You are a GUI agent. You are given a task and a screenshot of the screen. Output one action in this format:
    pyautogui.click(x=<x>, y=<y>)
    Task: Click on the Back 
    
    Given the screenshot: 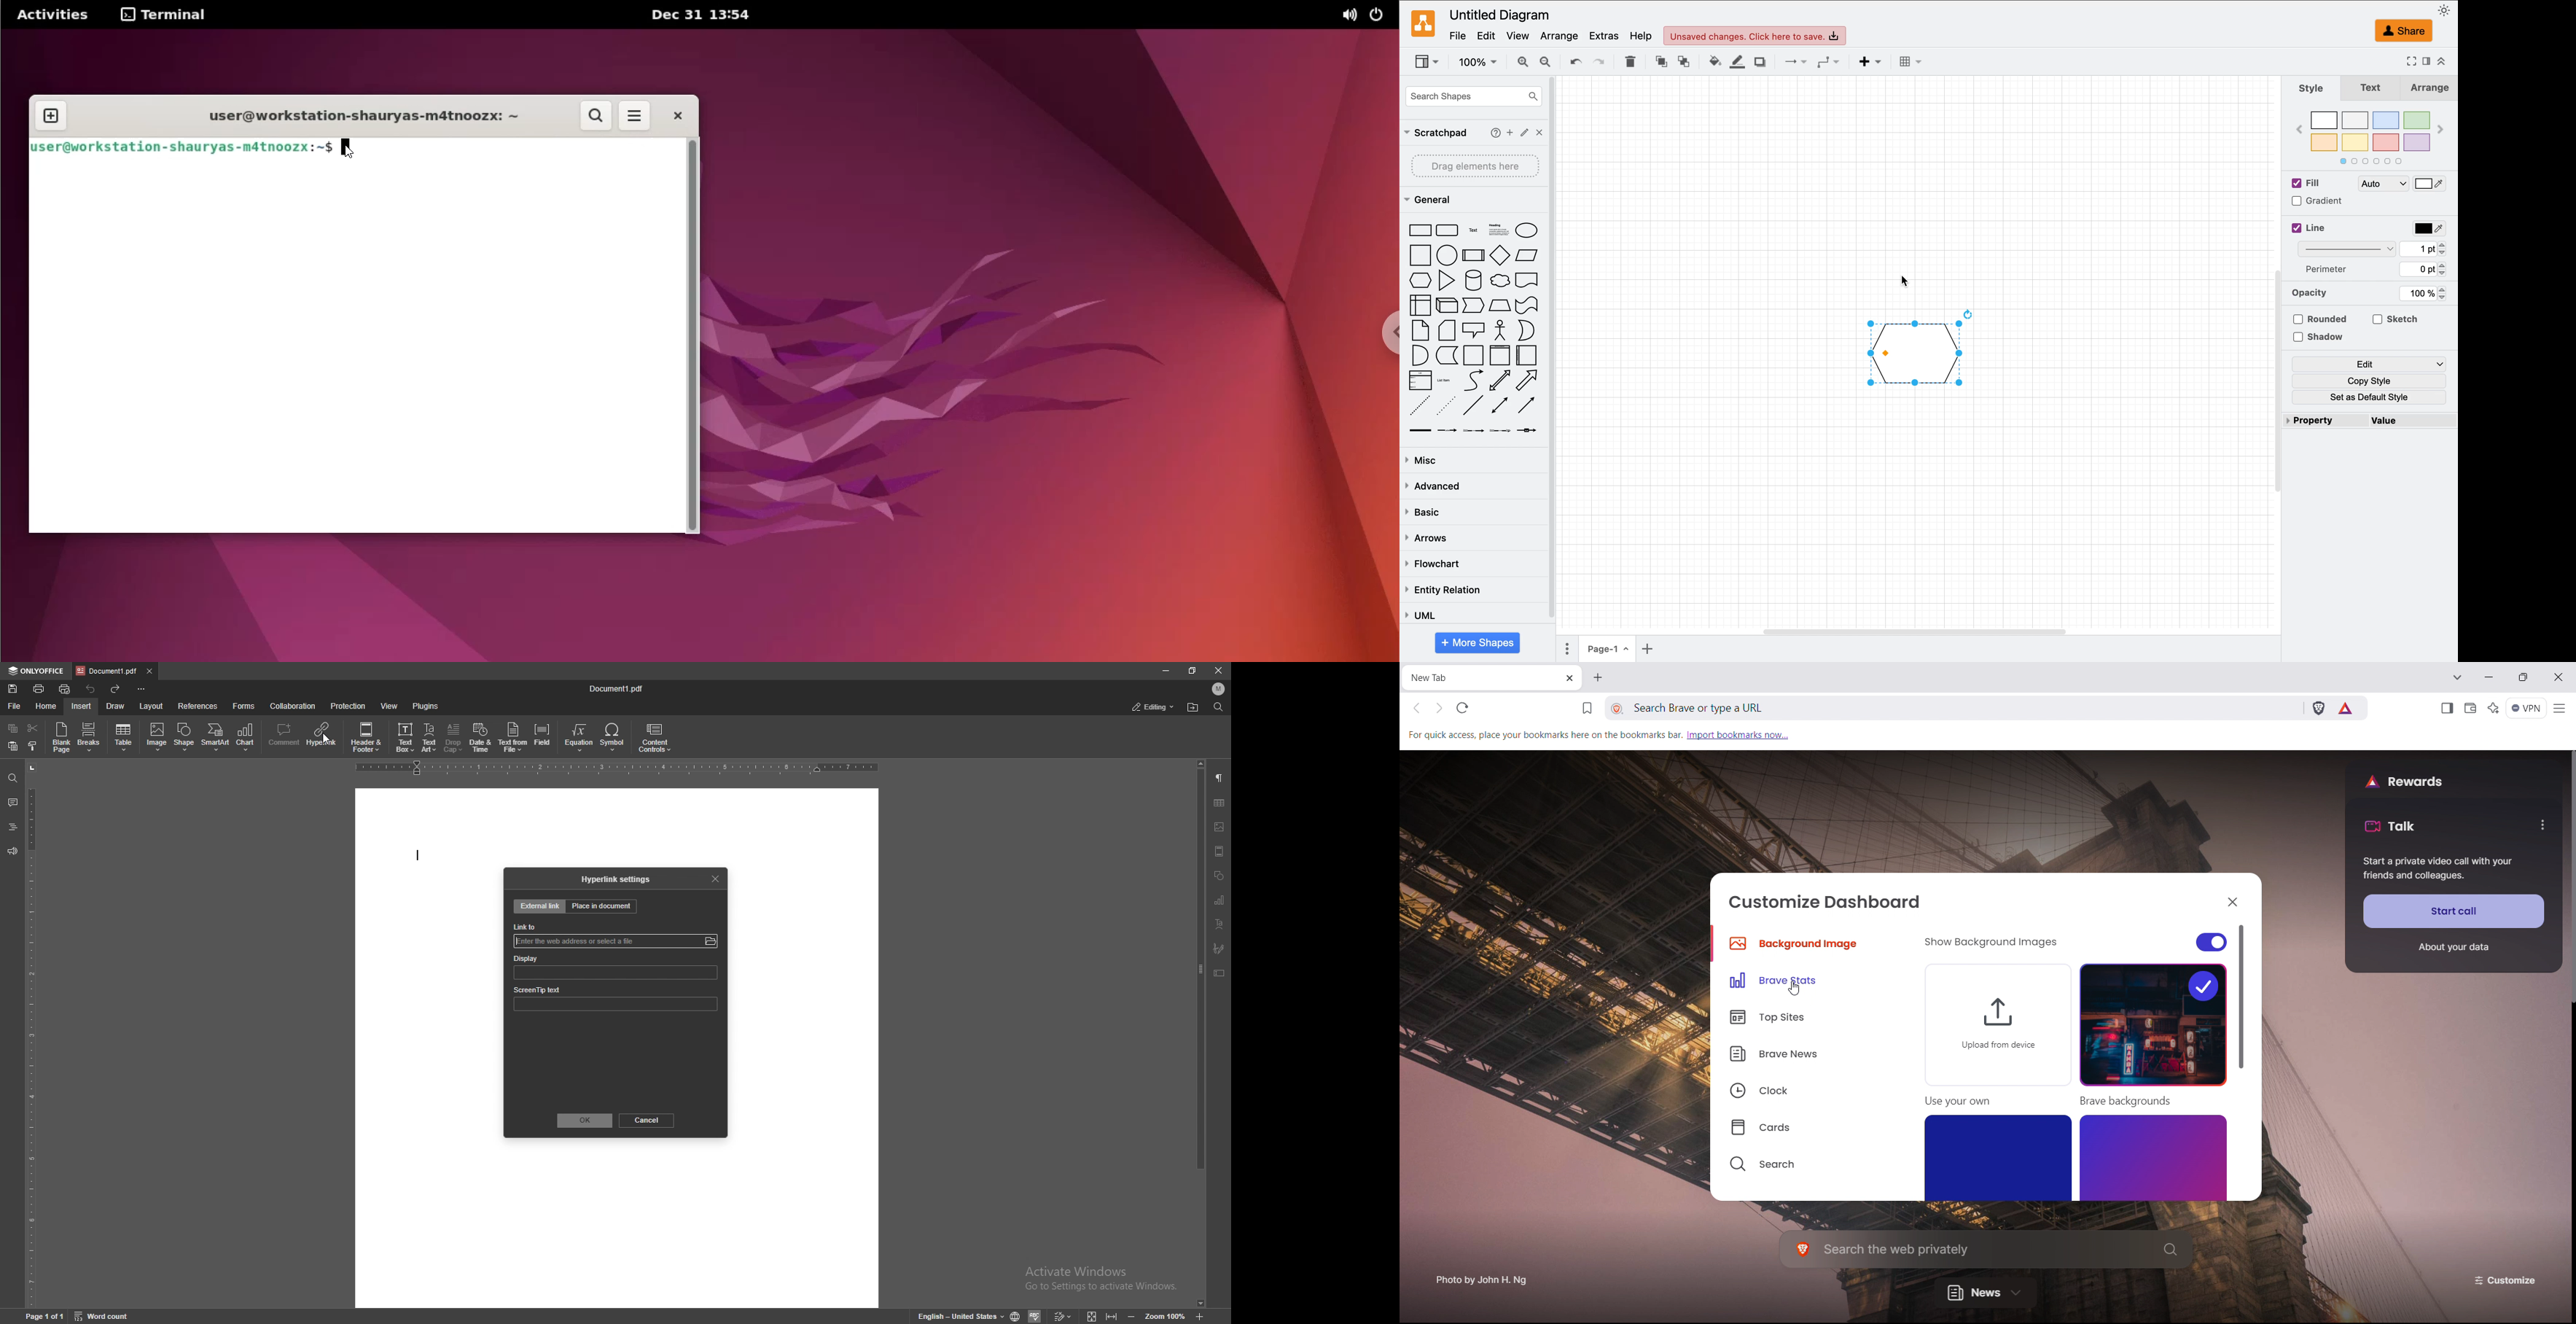 What is the action you would take?
    pyautogui.click(x=2298, y=134)
    